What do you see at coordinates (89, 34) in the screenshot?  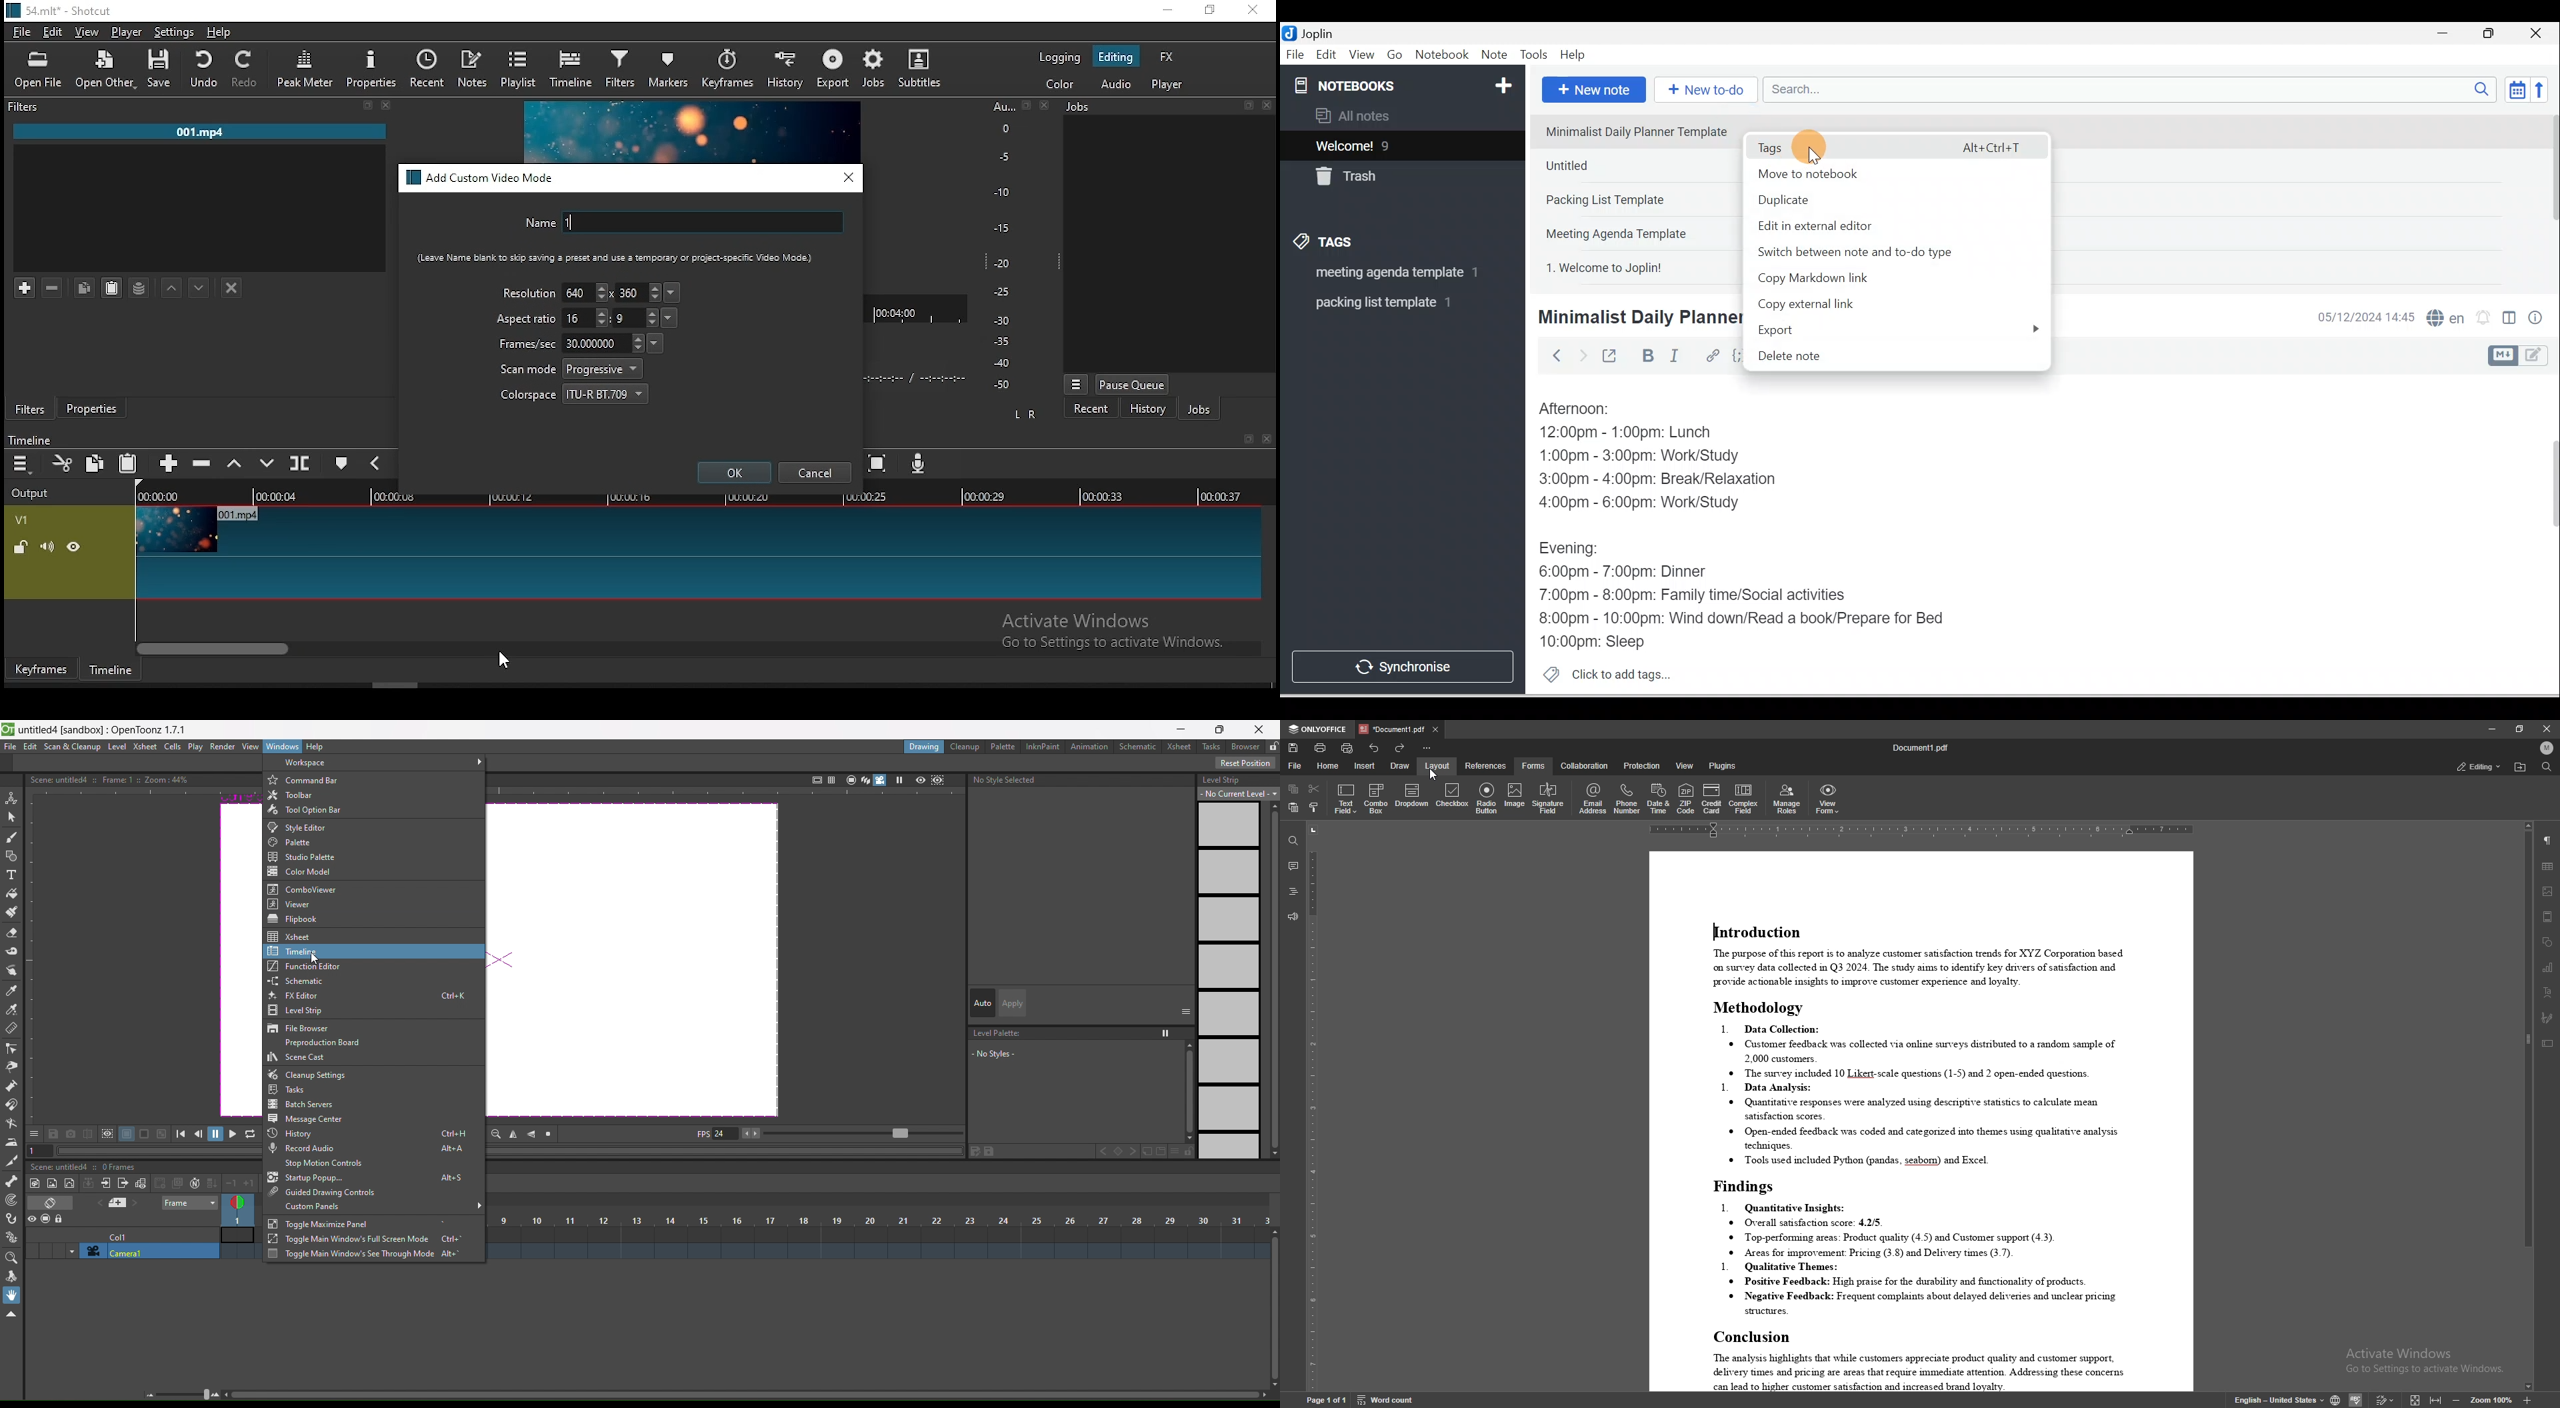 I see `view` at bounding box center [89, 34].